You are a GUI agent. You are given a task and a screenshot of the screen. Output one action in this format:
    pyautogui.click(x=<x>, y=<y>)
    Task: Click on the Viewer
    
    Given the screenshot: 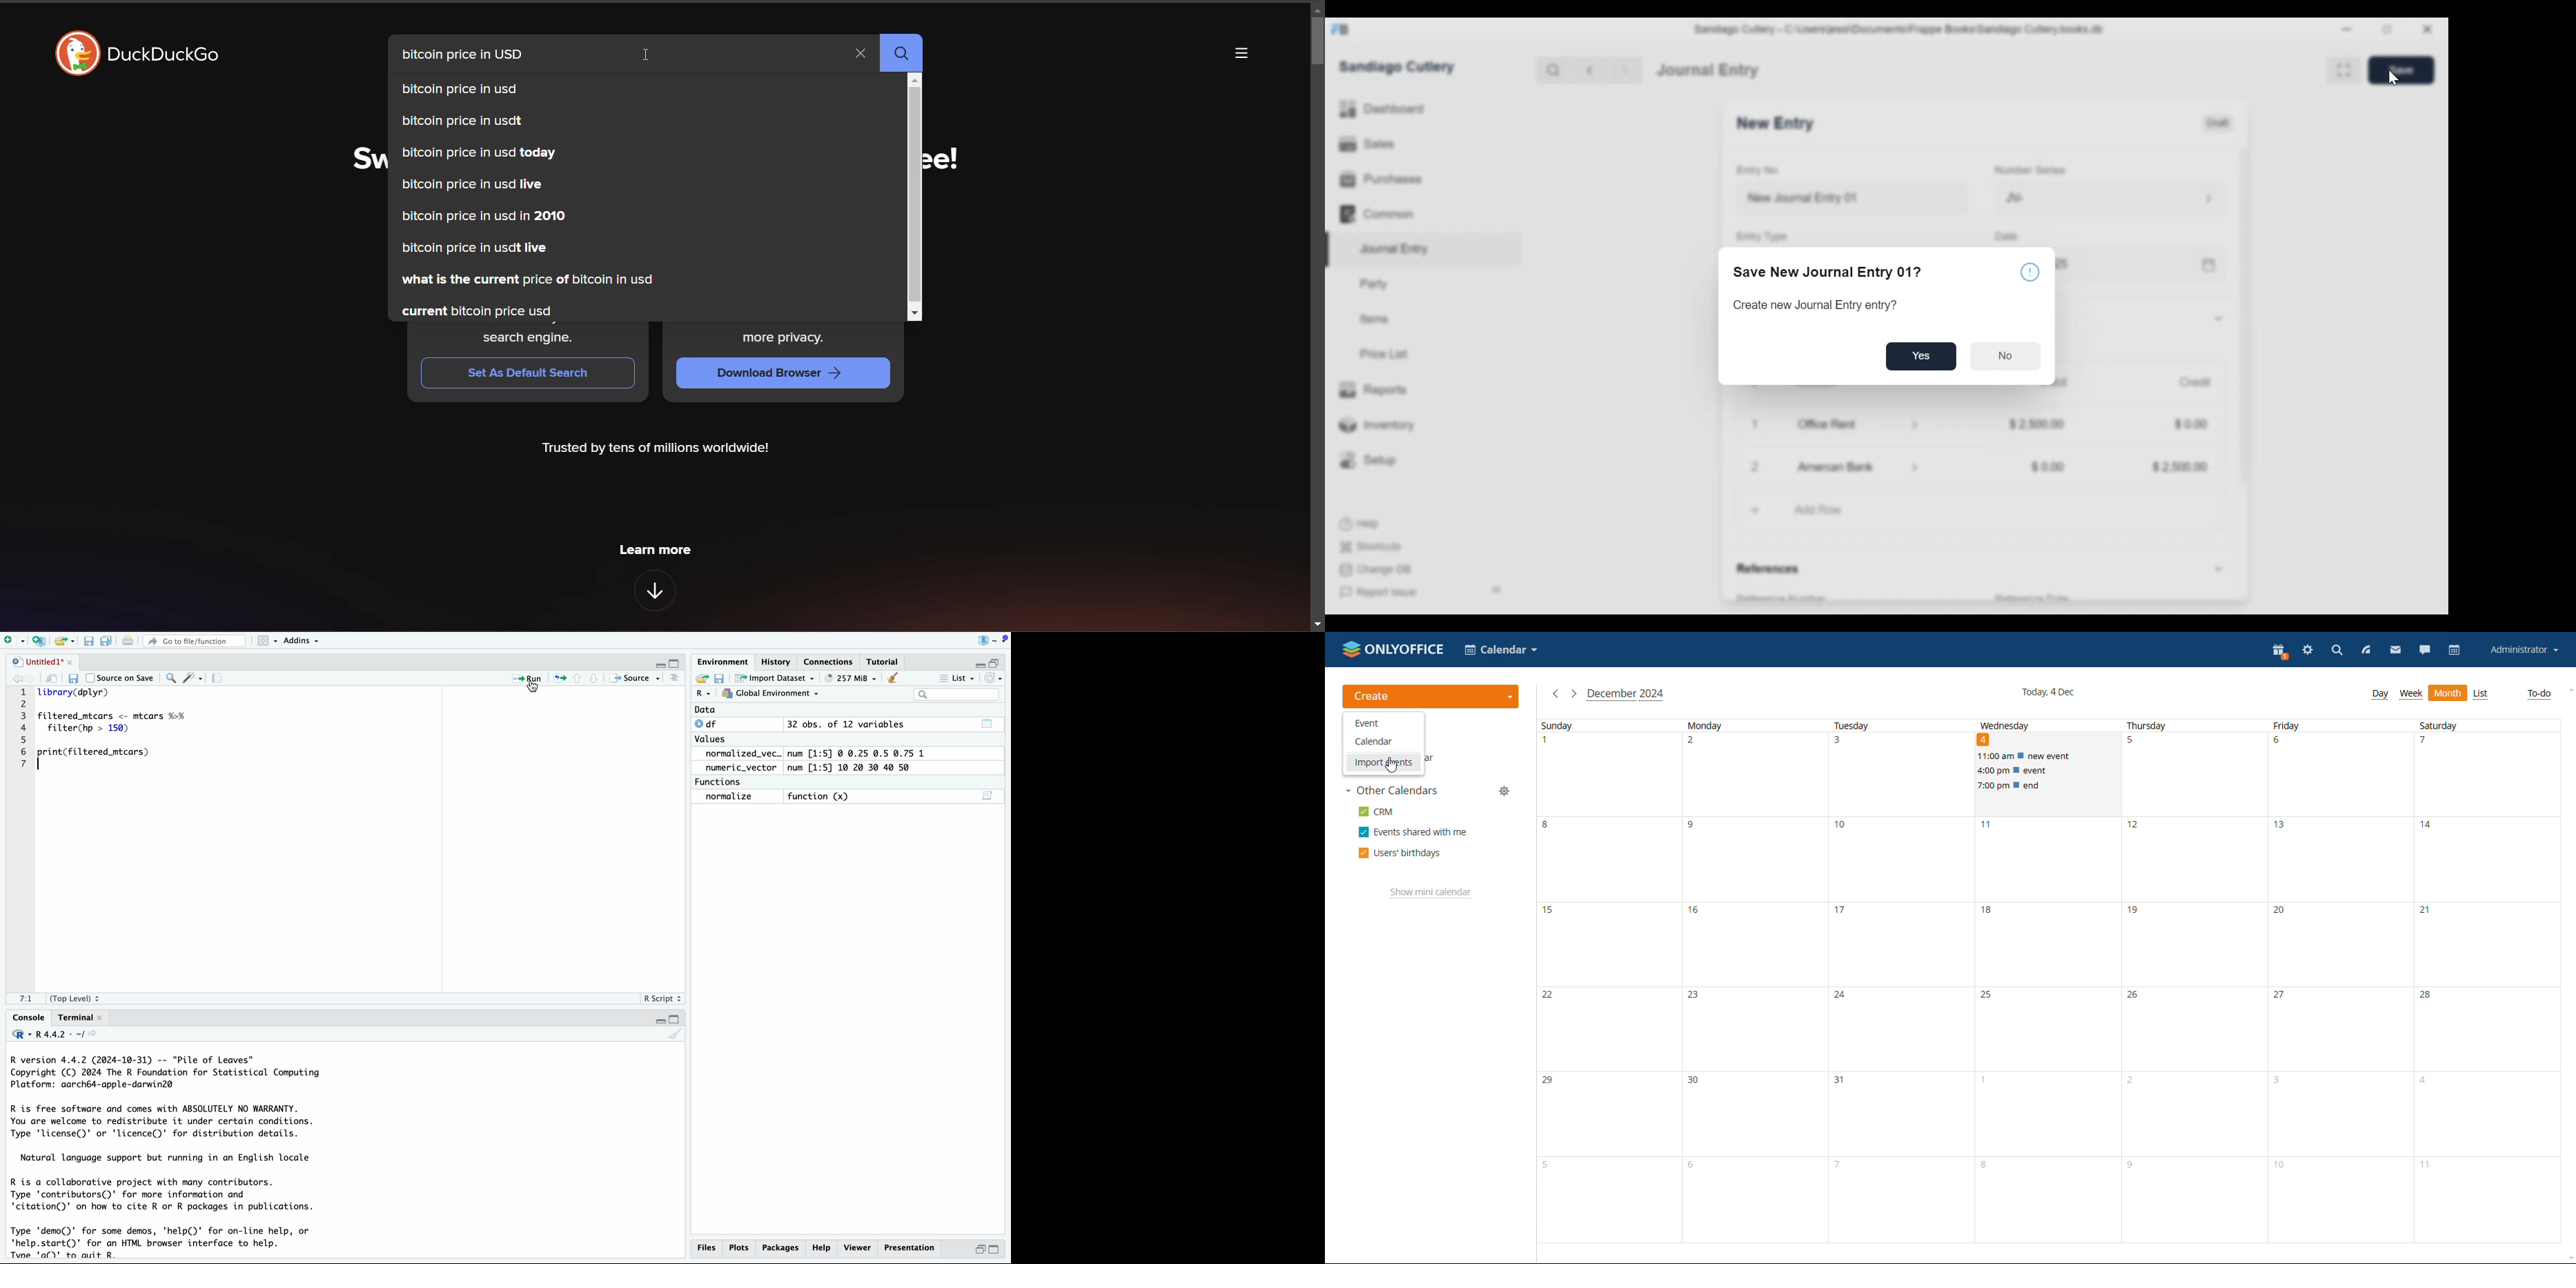 What is the action you would take?
    pyautogui.click(x=858, y=1248)
    